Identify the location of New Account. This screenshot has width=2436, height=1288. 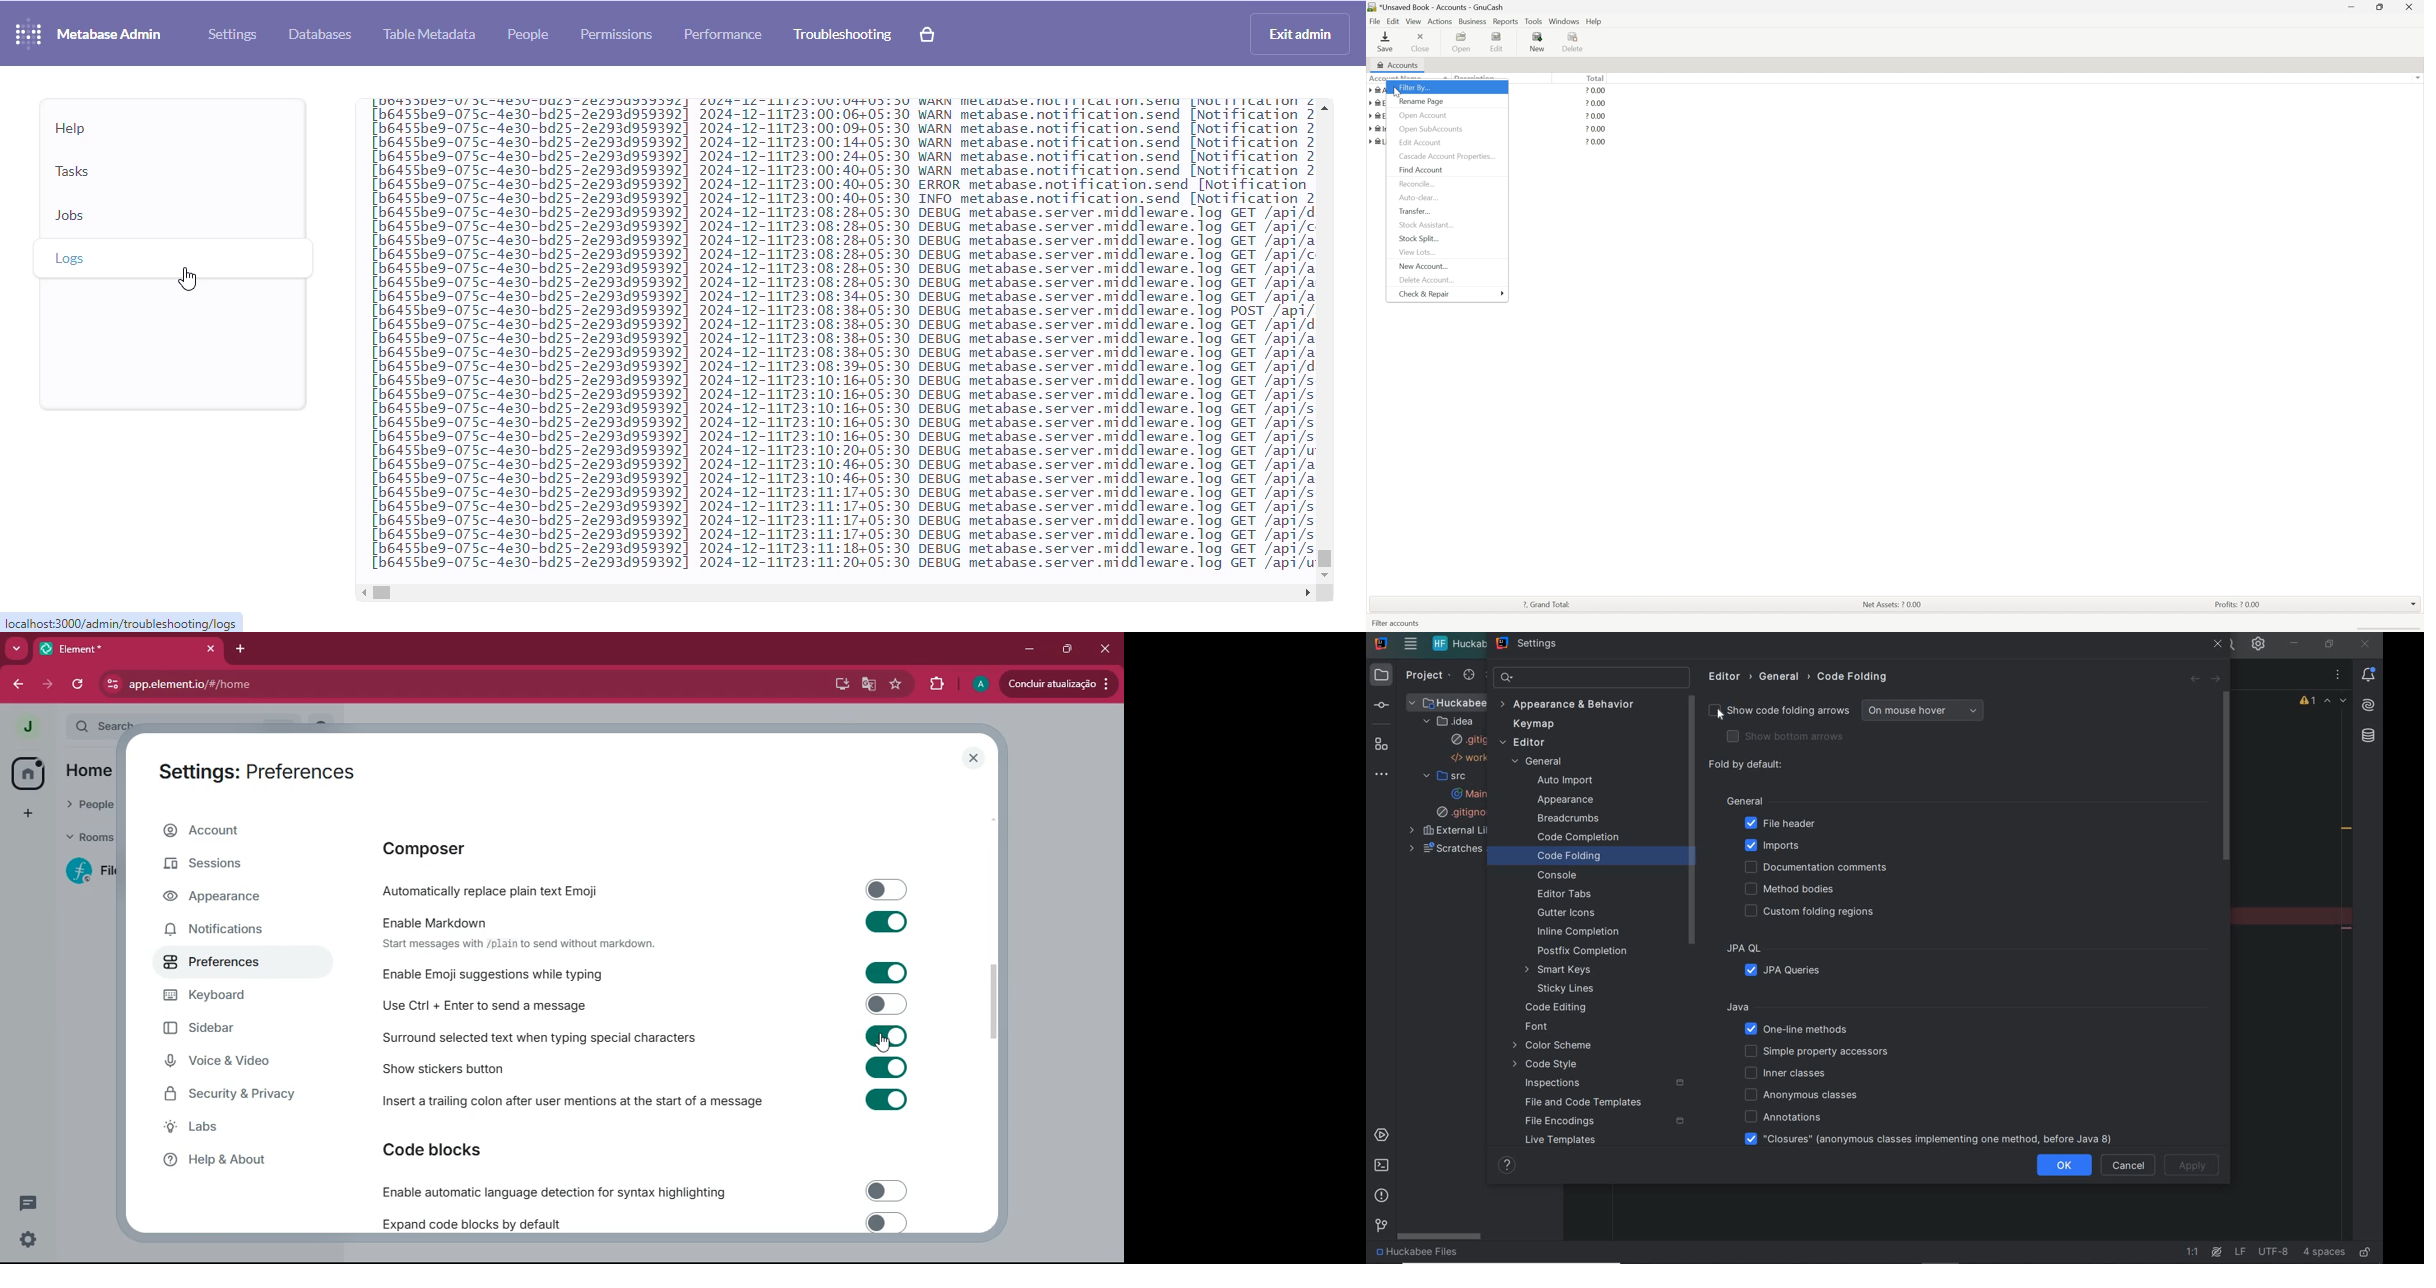
(1424, 266).